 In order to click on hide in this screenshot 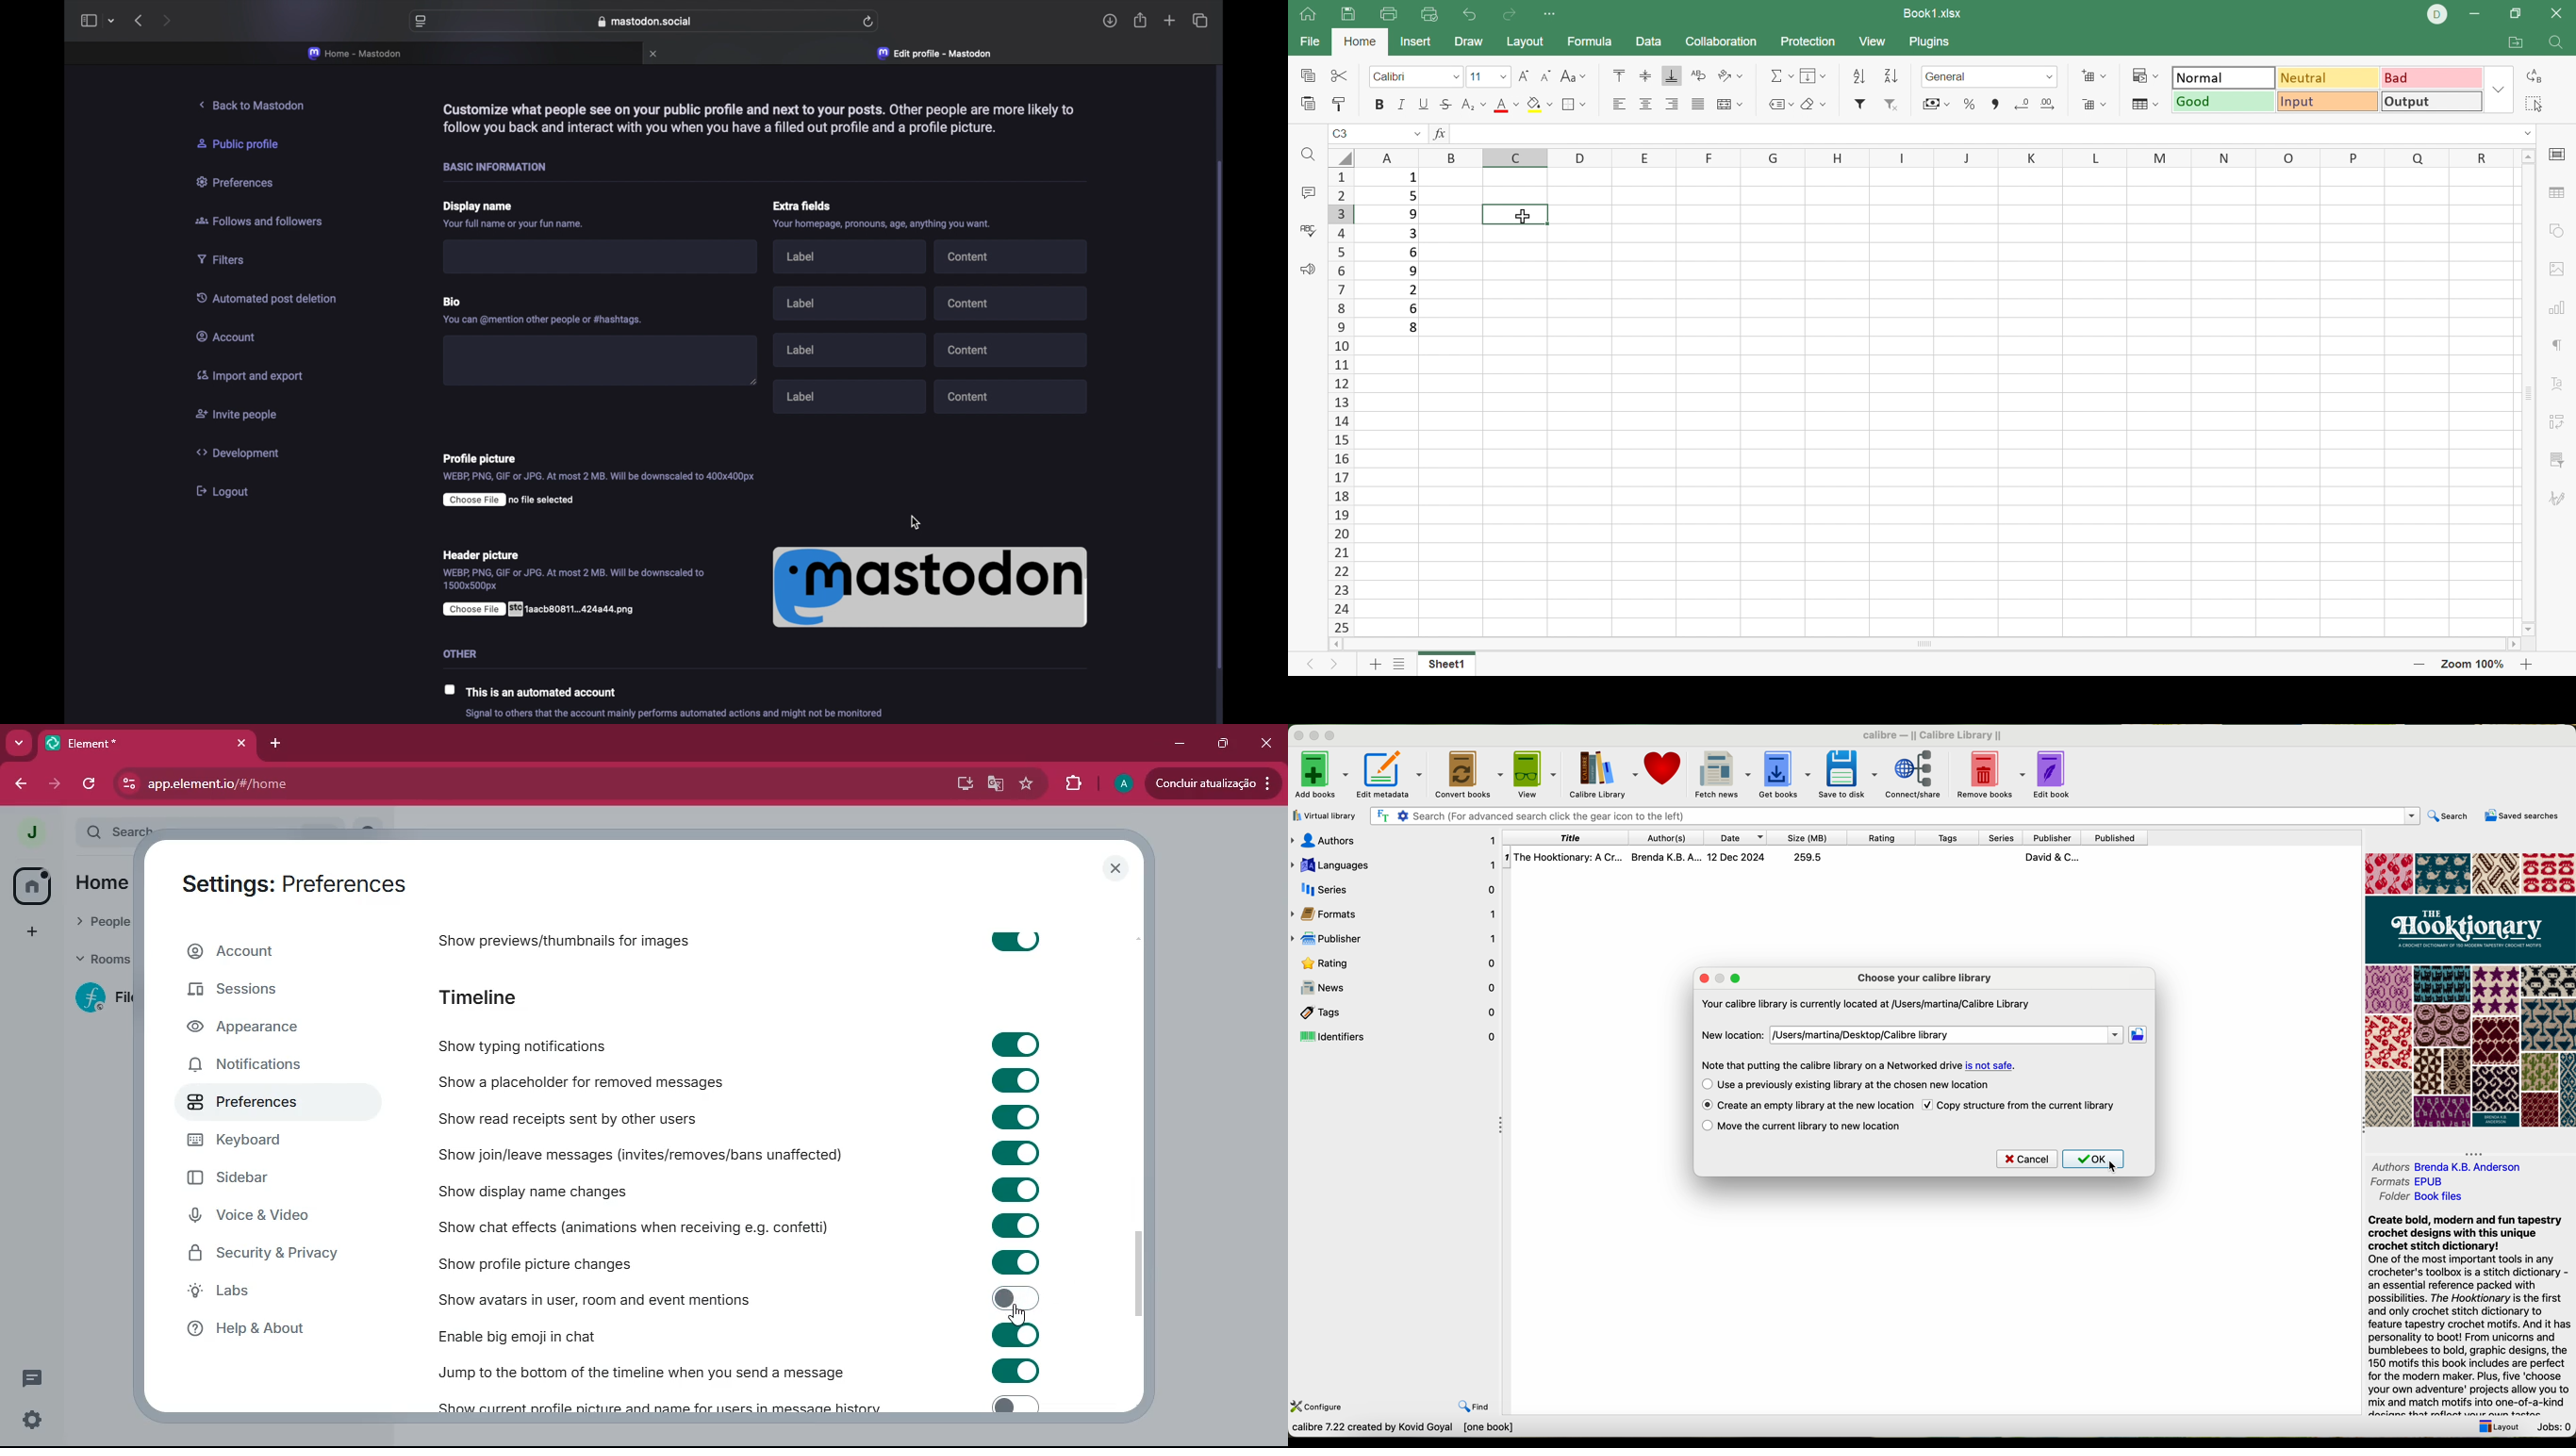, I will do `click(2474, 1152)`.